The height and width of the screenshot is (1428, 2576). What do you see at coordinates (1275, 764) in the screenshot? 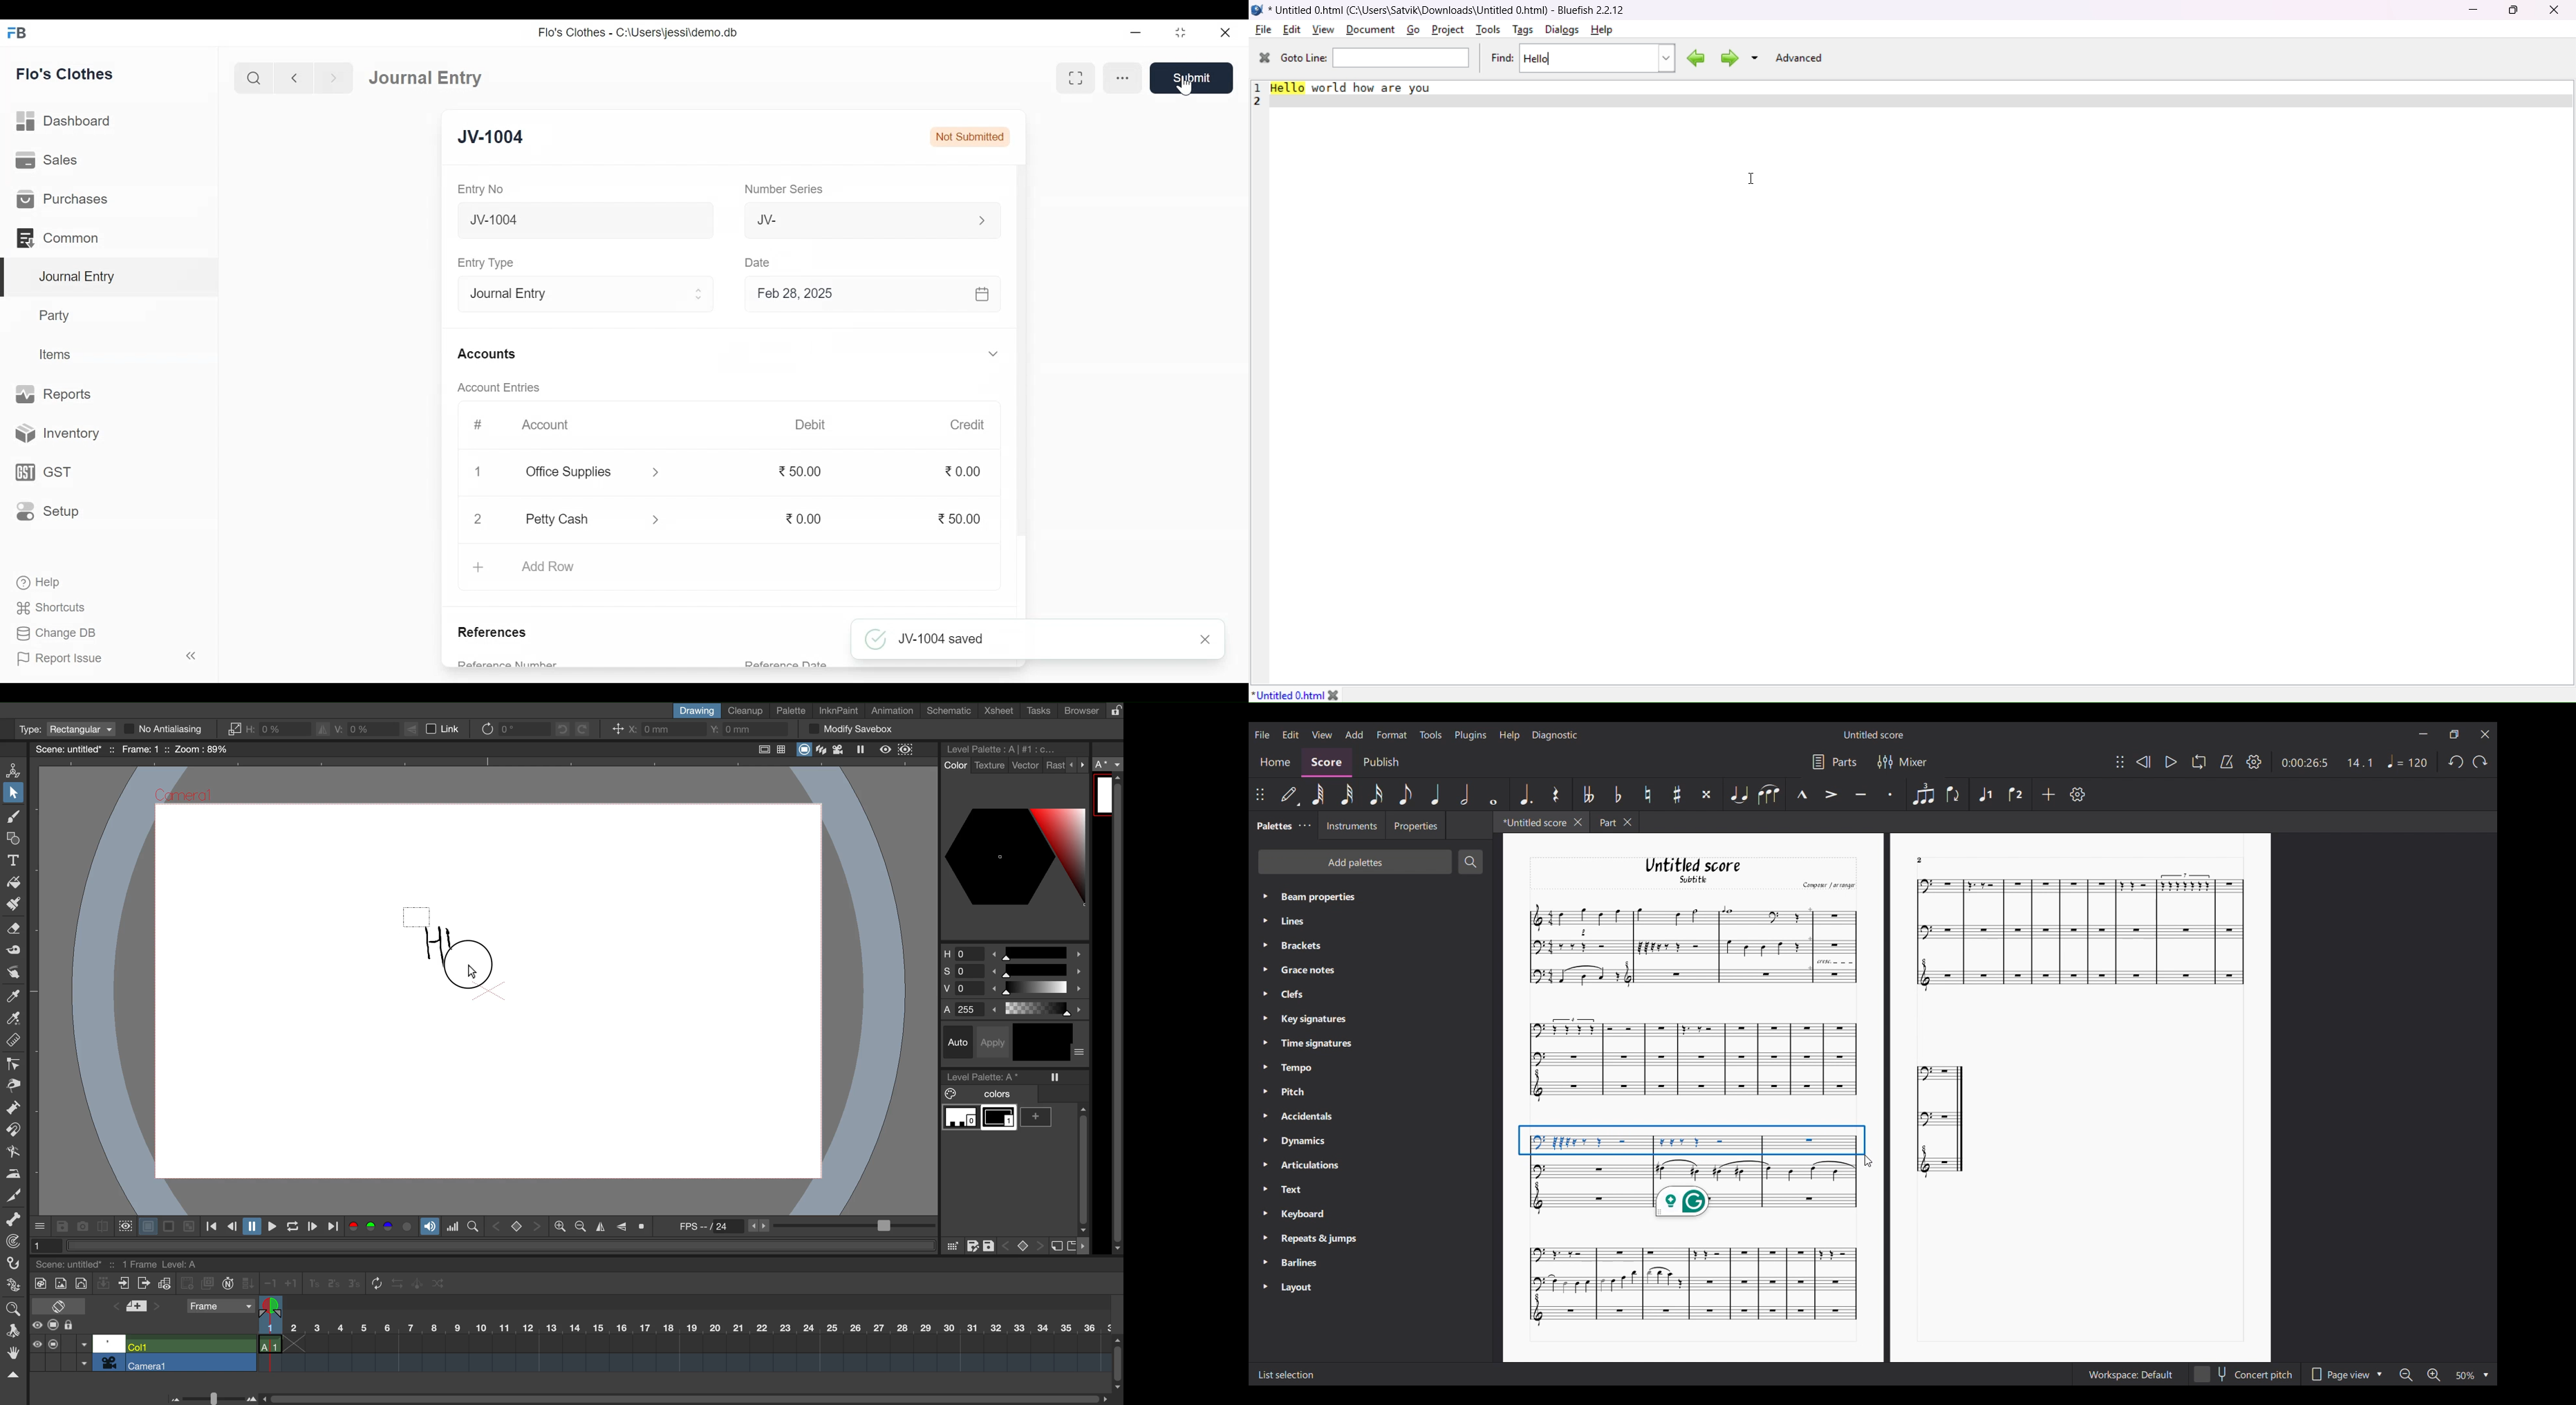
I see `Home ` at bounding box center [1275, 764].